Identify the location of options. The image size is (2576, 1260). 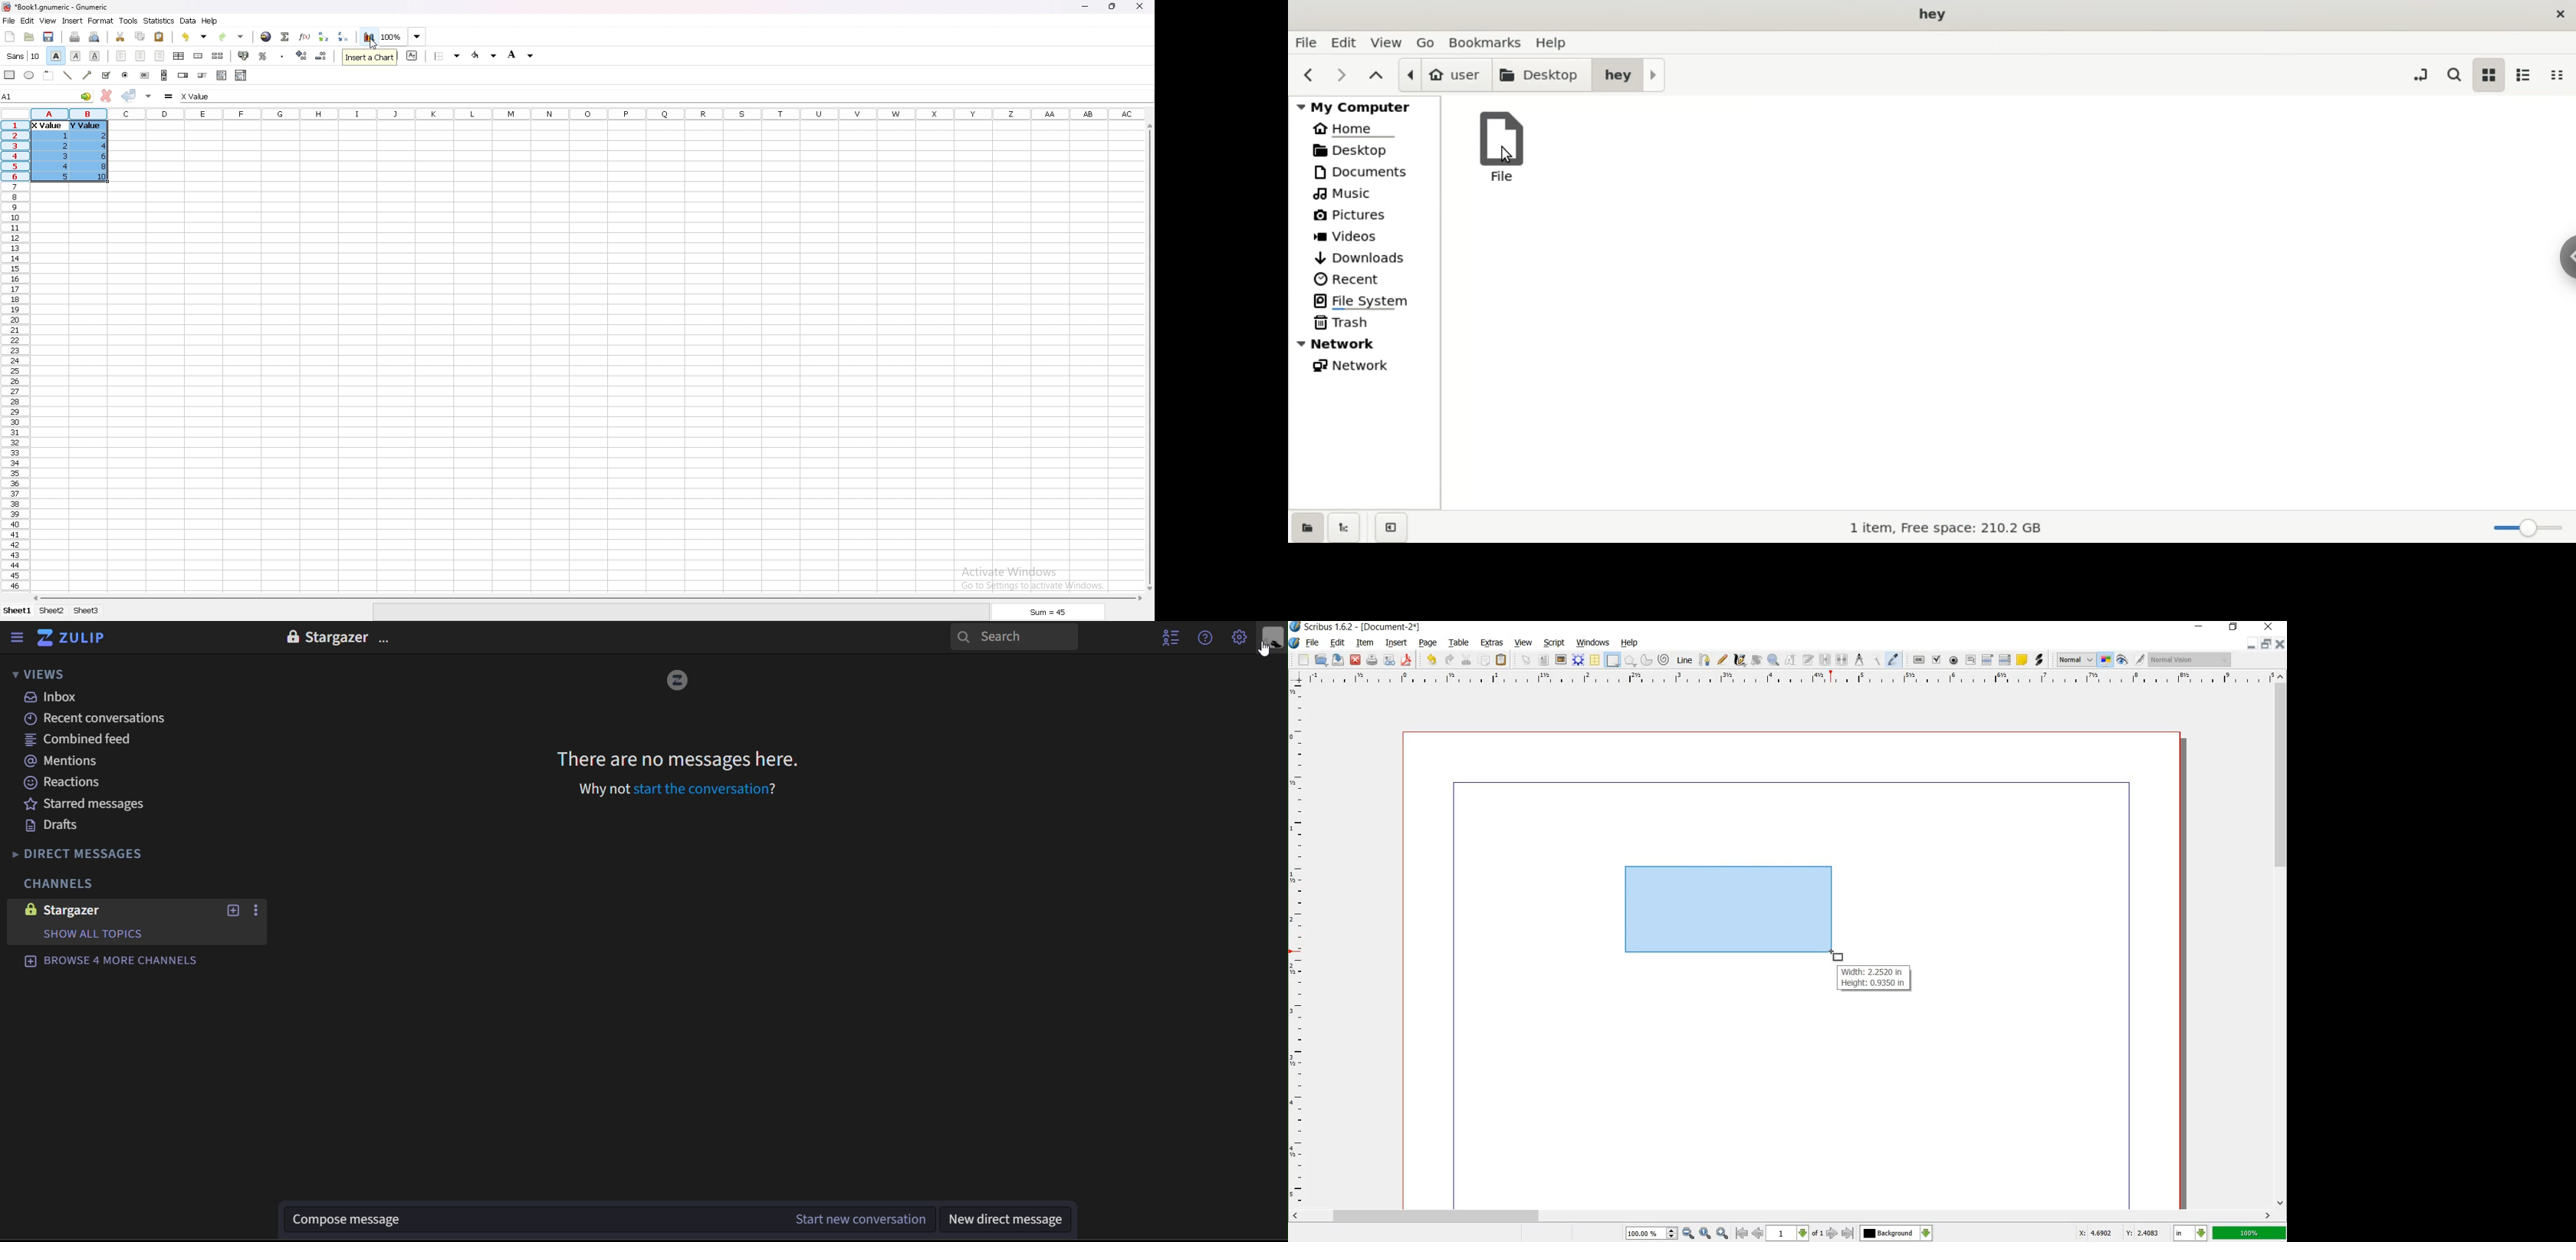
(389, 635).